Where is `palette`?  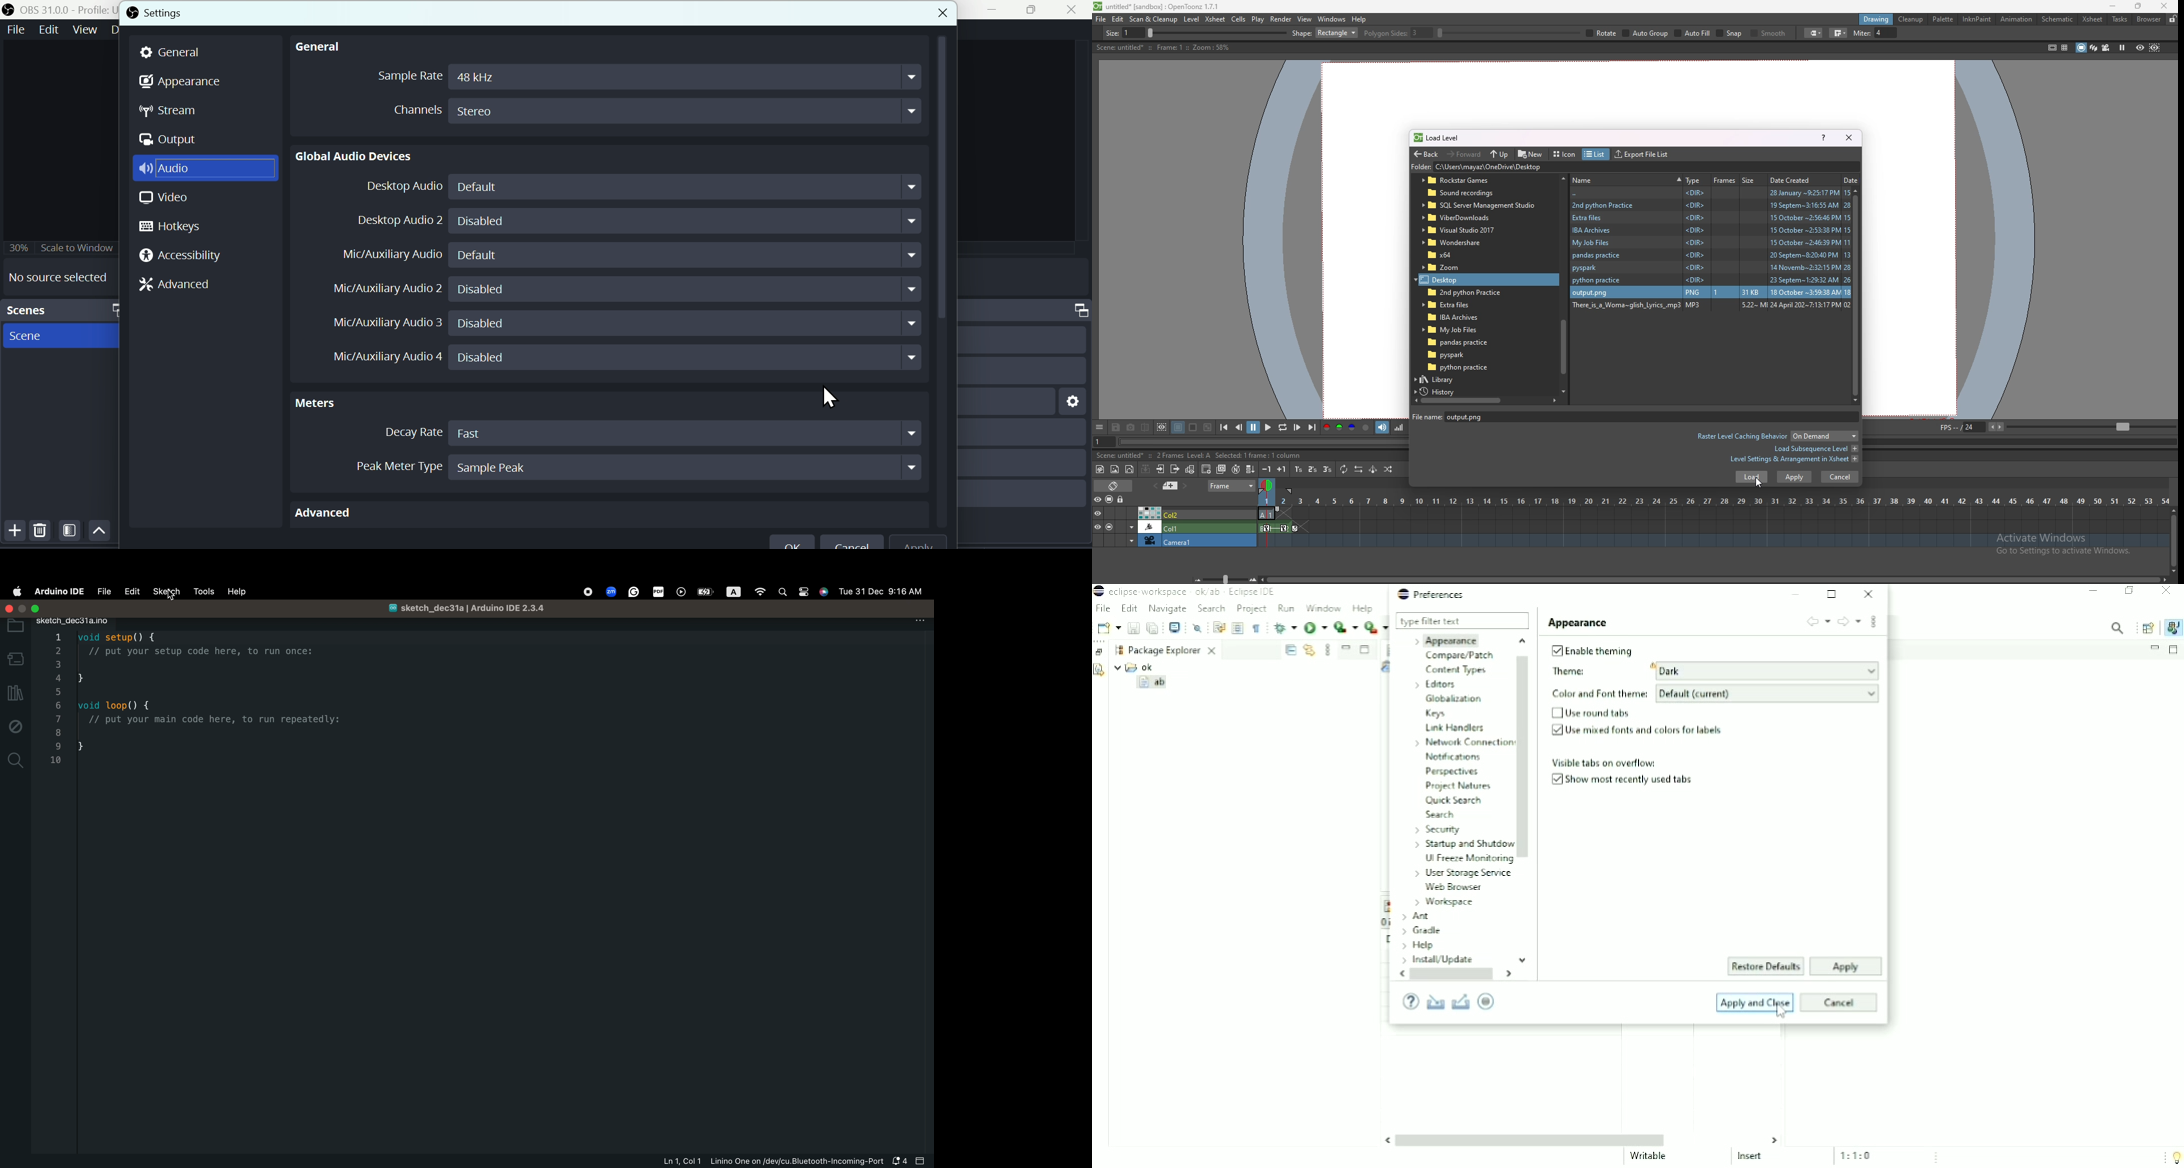 palette is located at coordinates (1944, 19).